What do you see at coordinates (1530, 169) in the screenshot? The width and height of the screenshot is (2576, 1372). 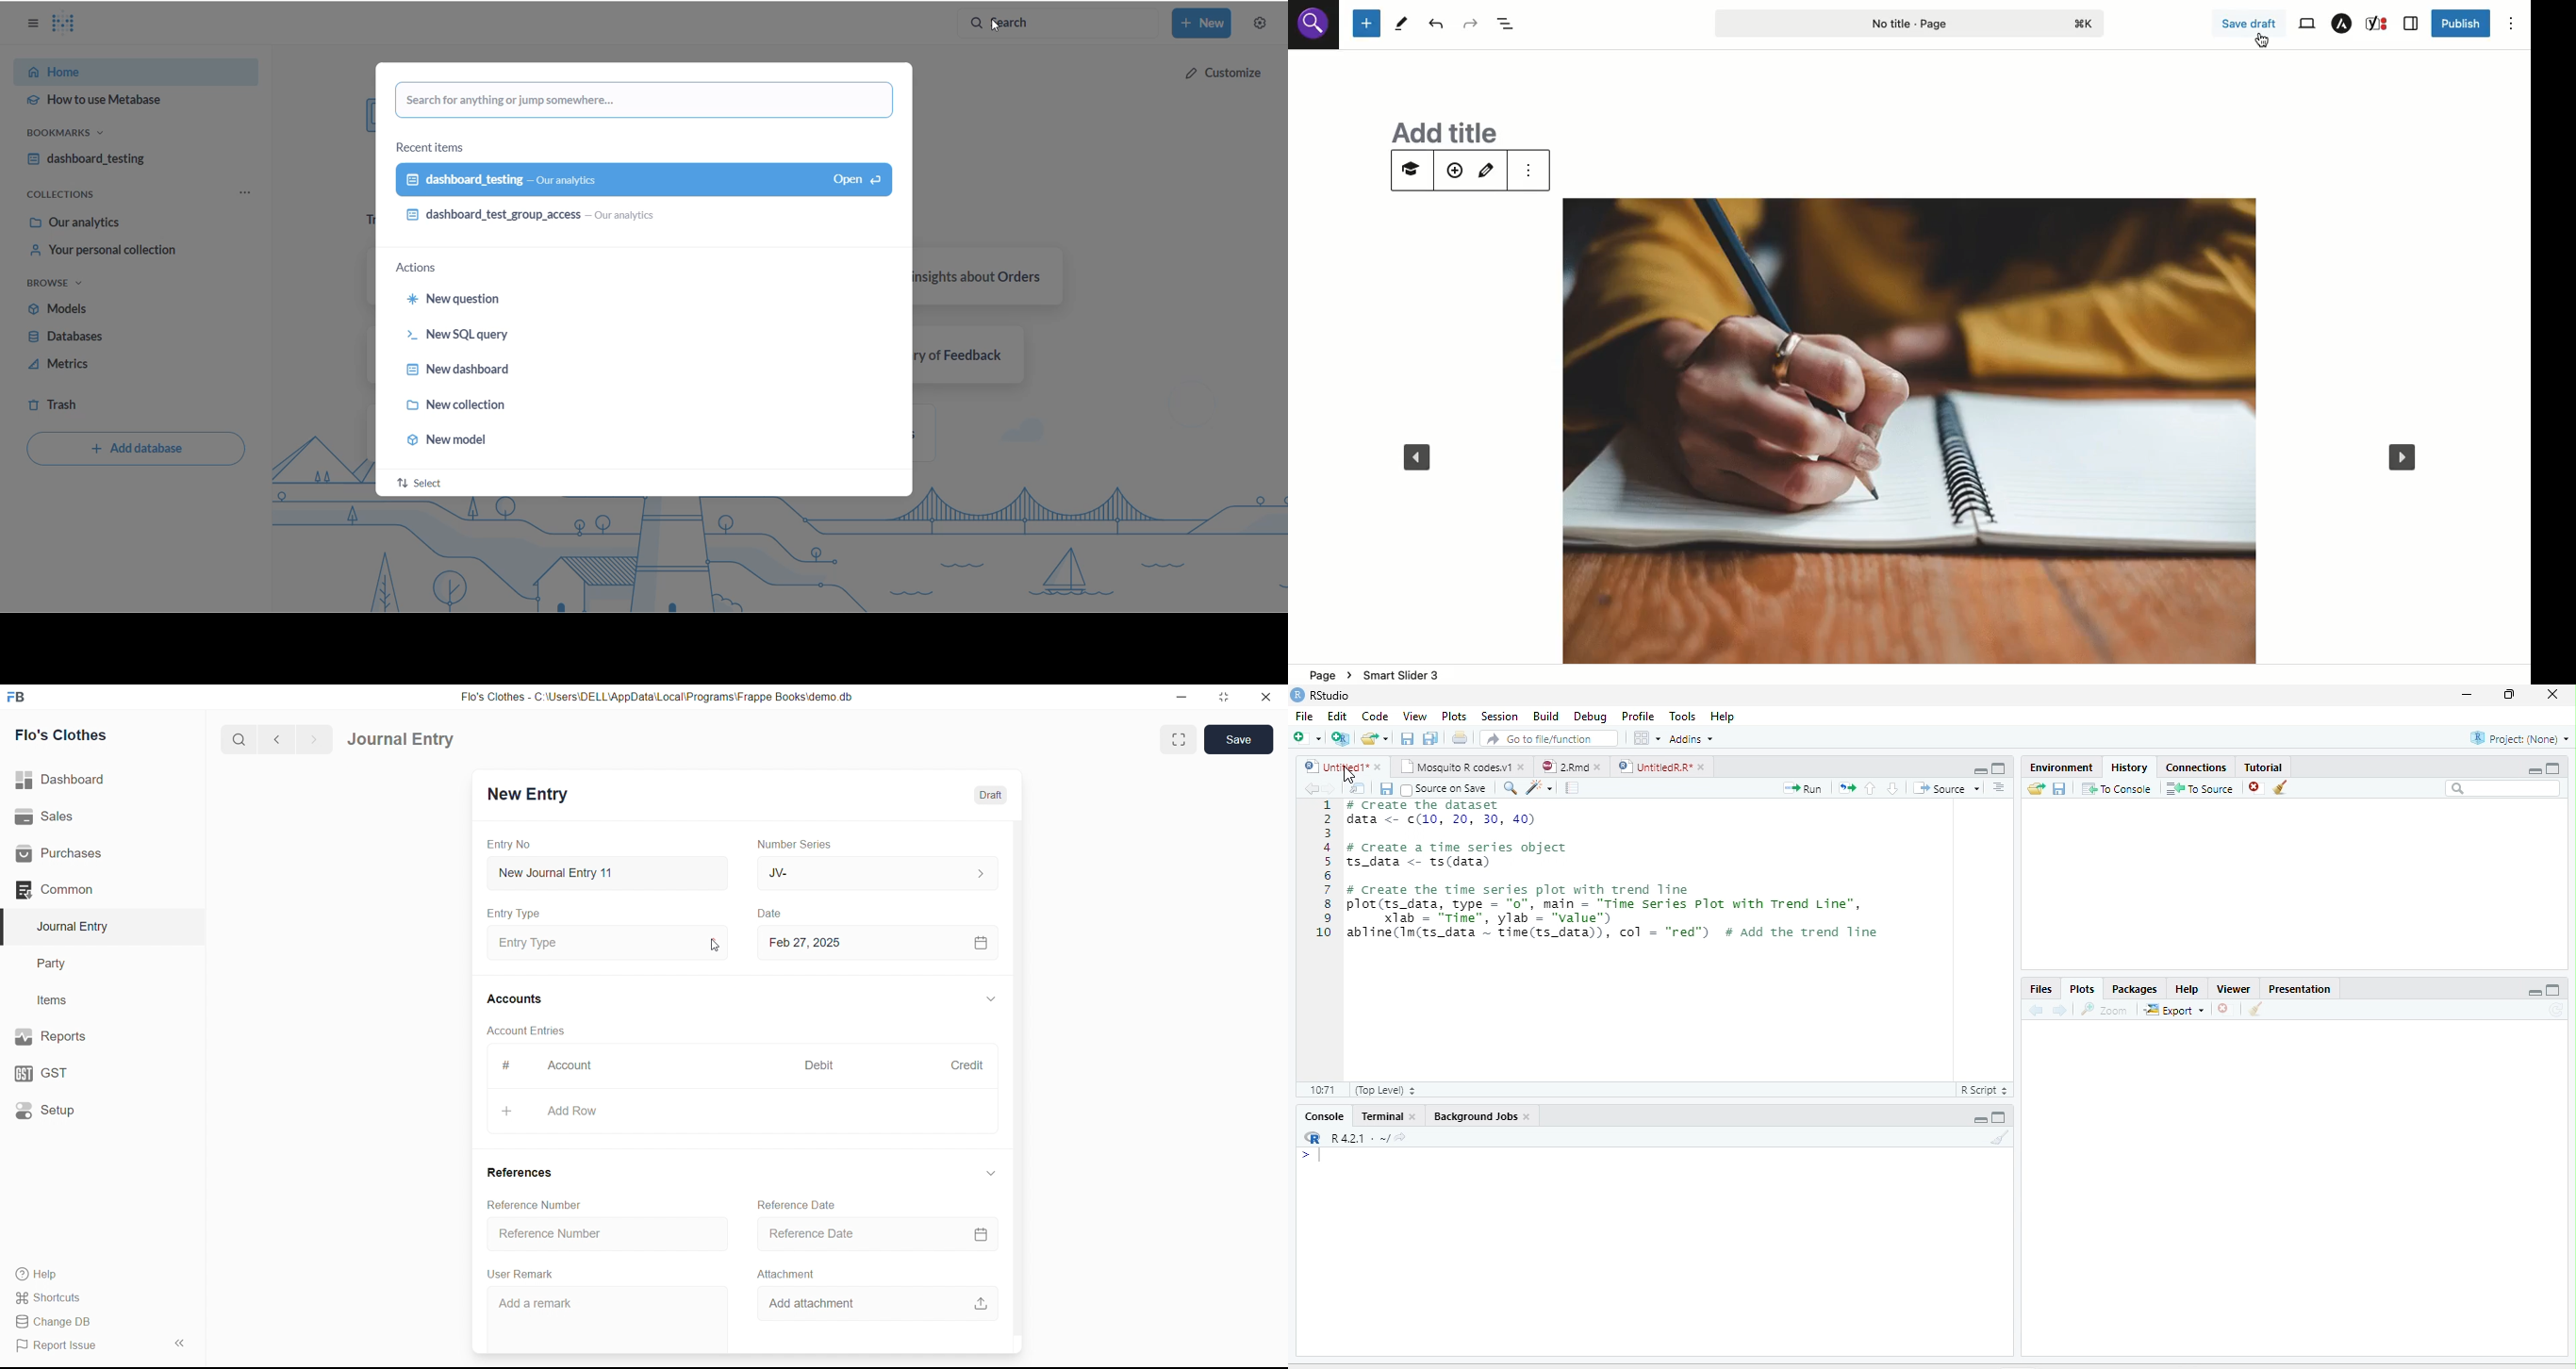 I see `more actions` at bounding box center [1530, 169].